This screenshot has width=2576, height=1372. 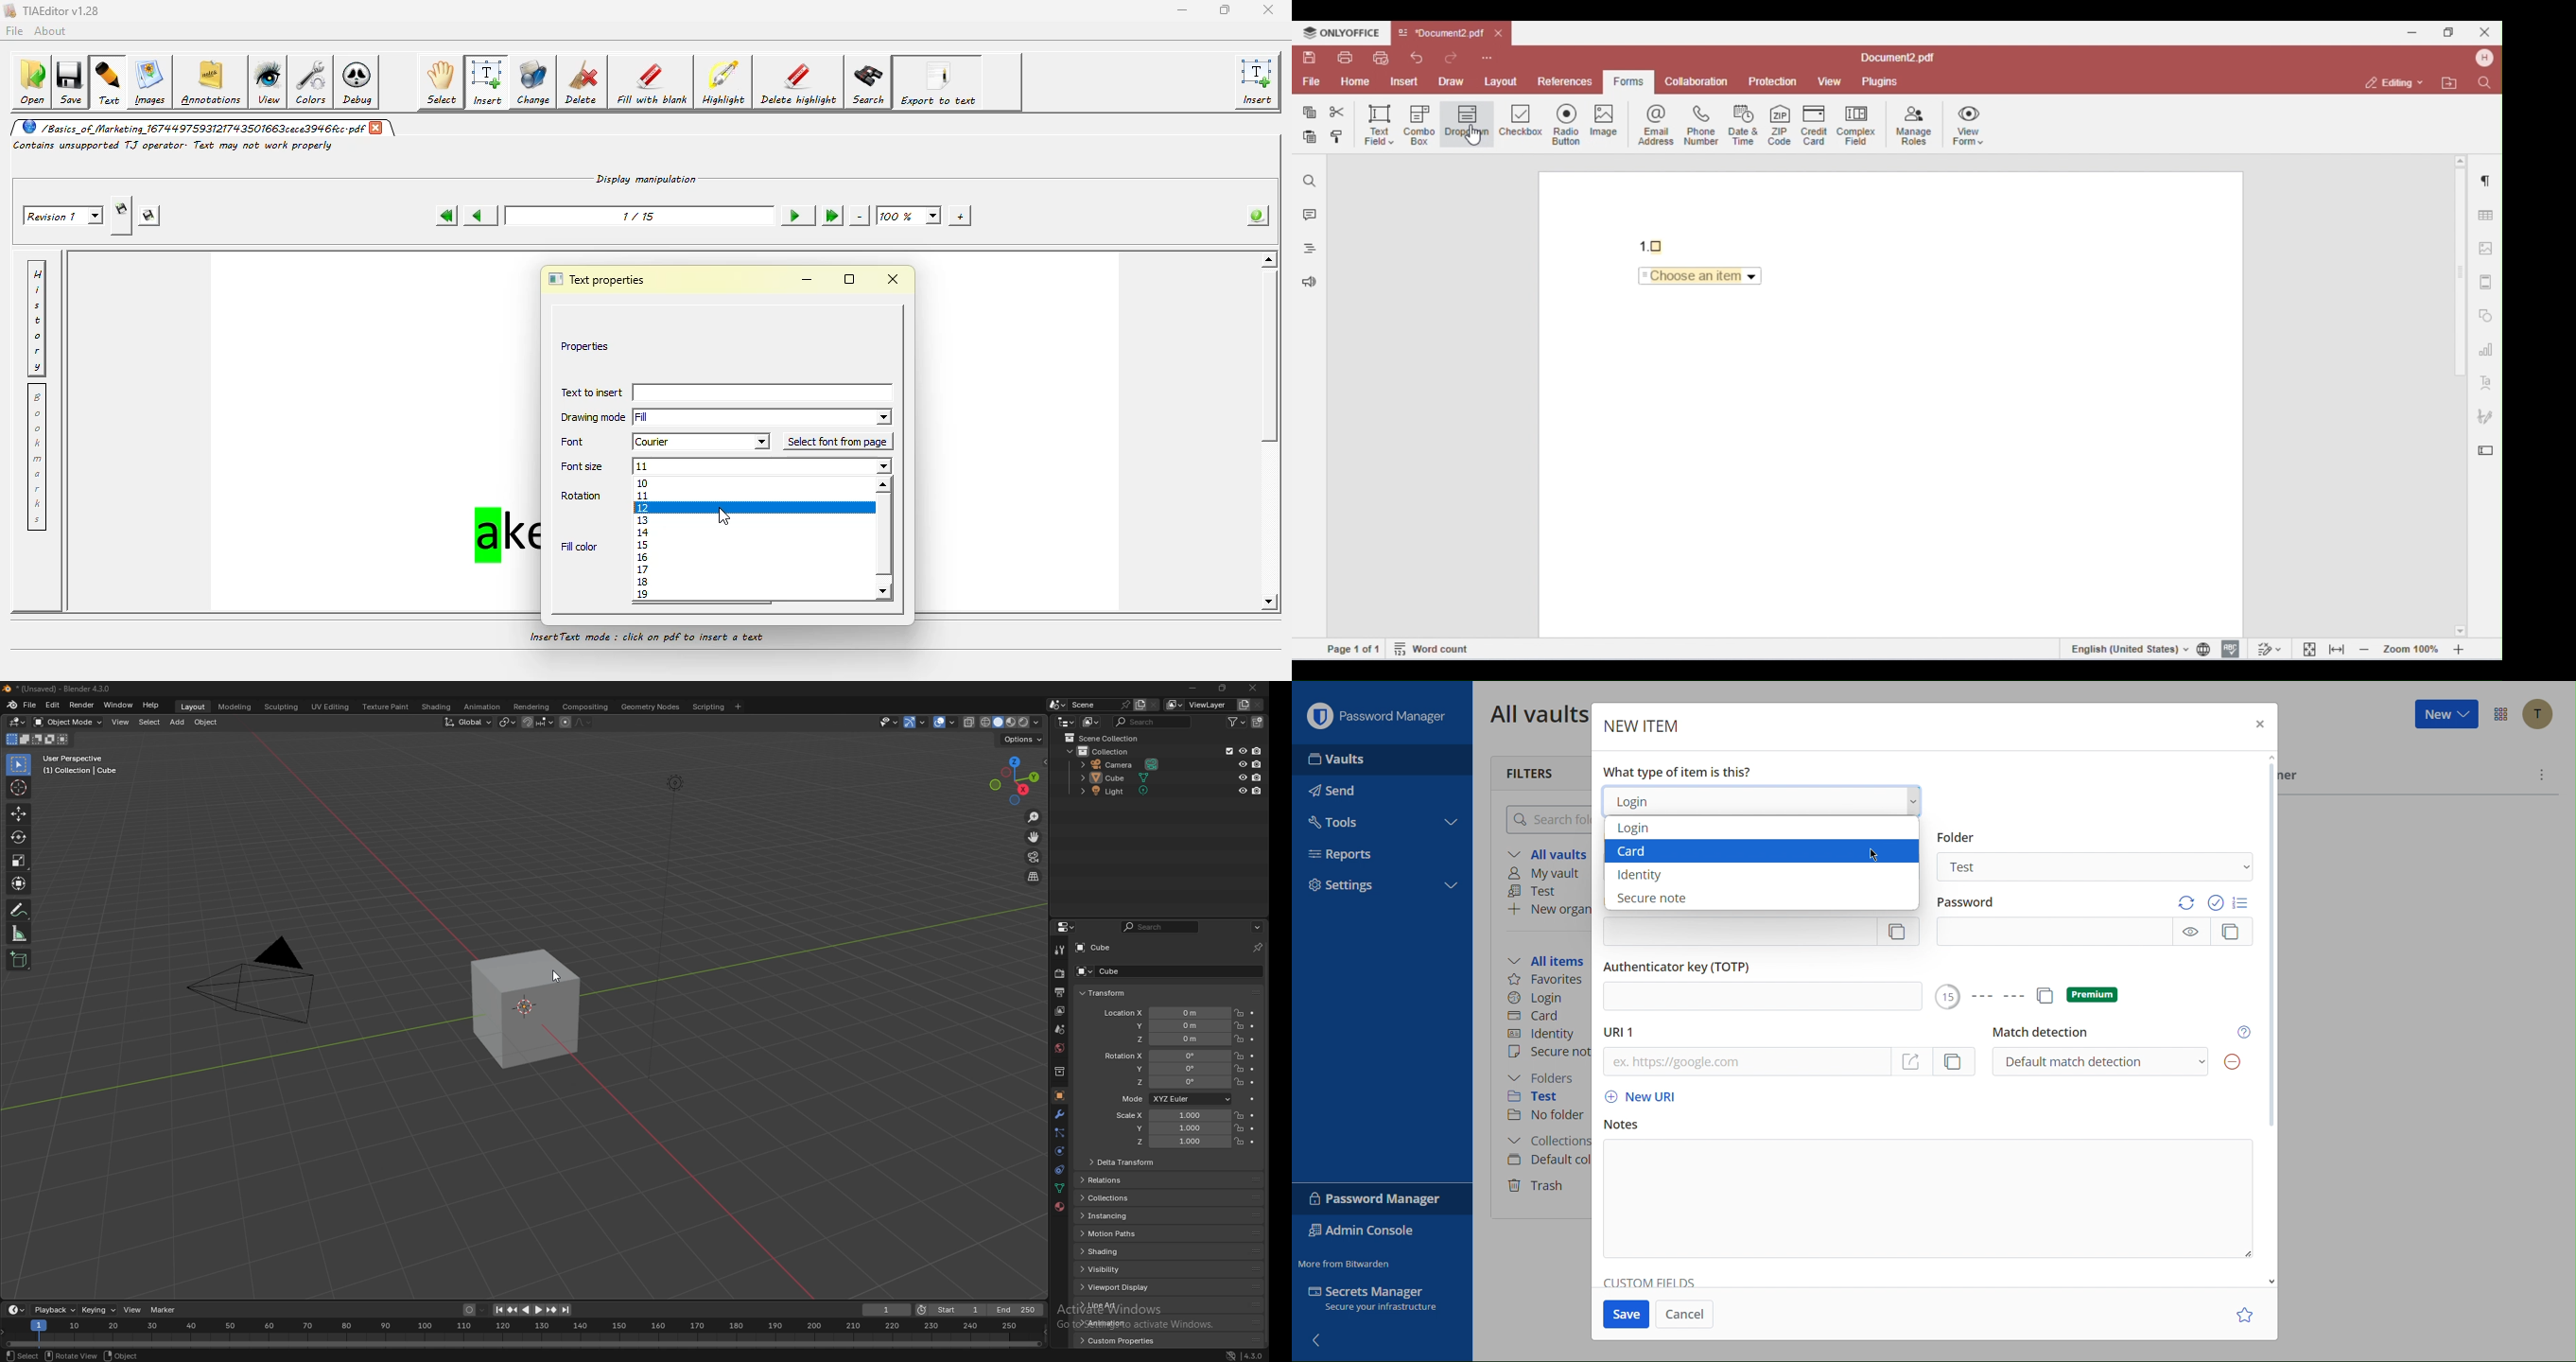 I want to click on Card, so click(x=1541, y=1017).